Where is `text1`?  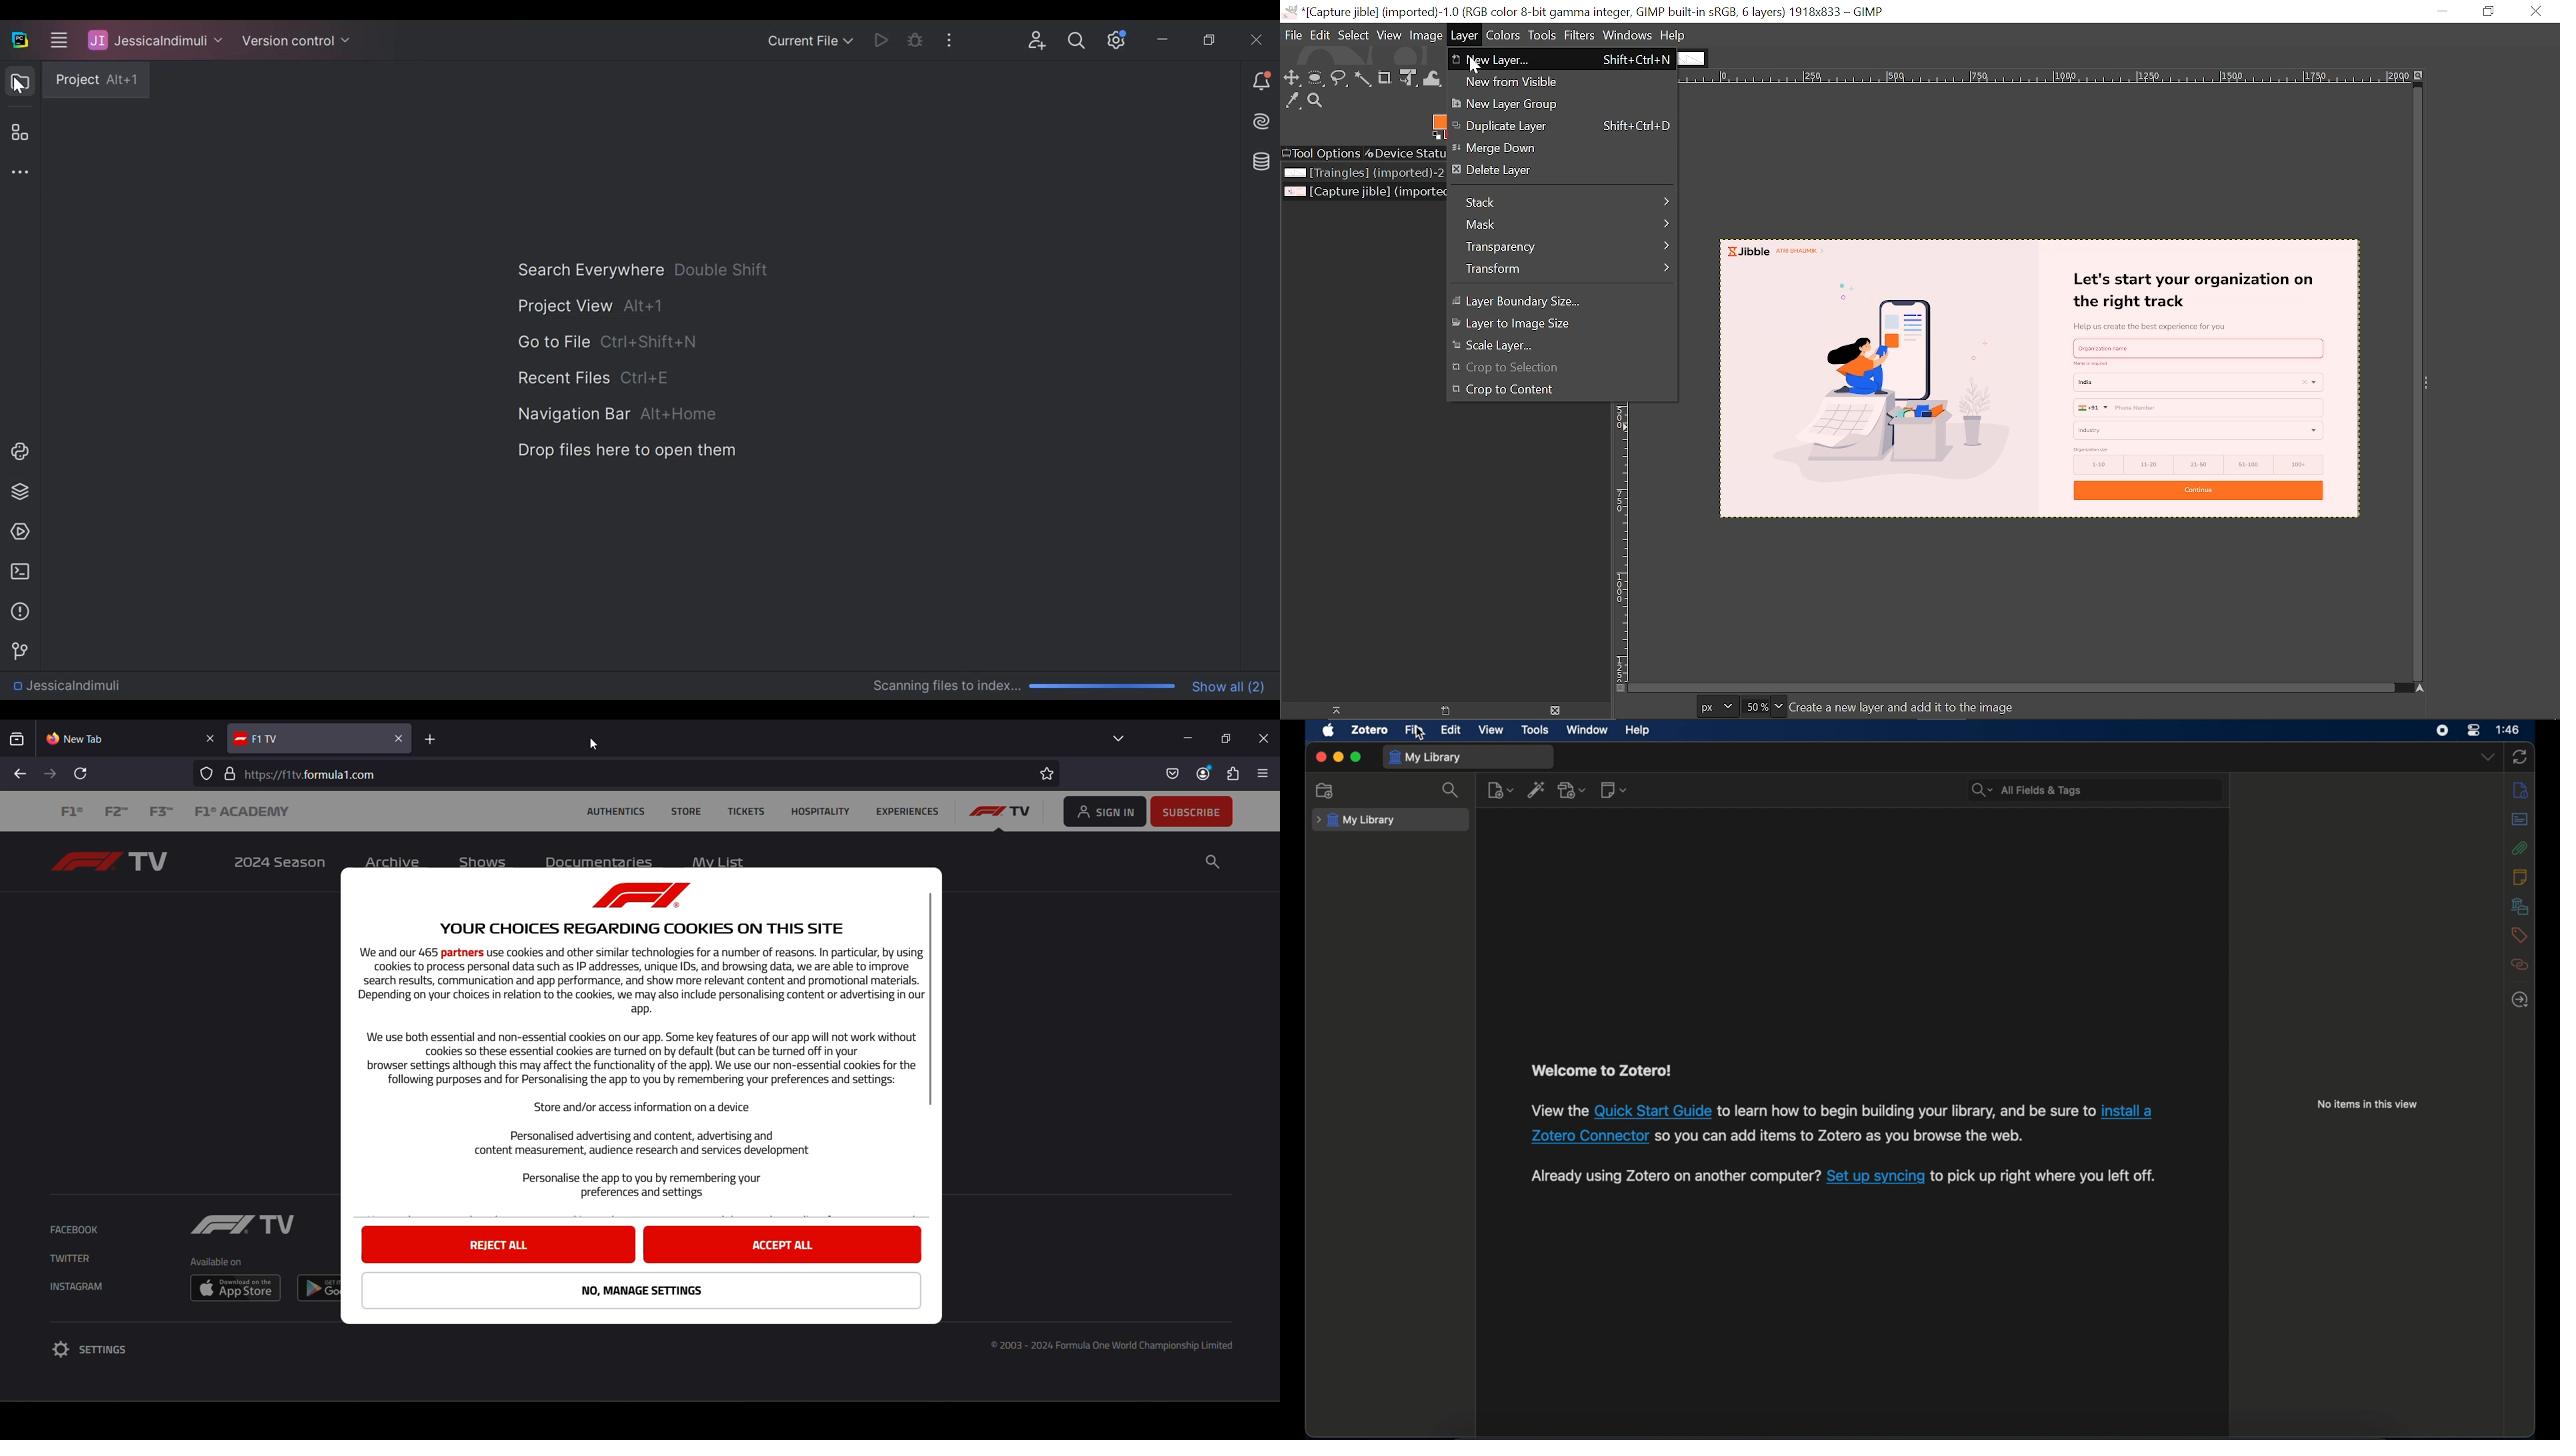 text1 is located at coordinates (631, 1040).